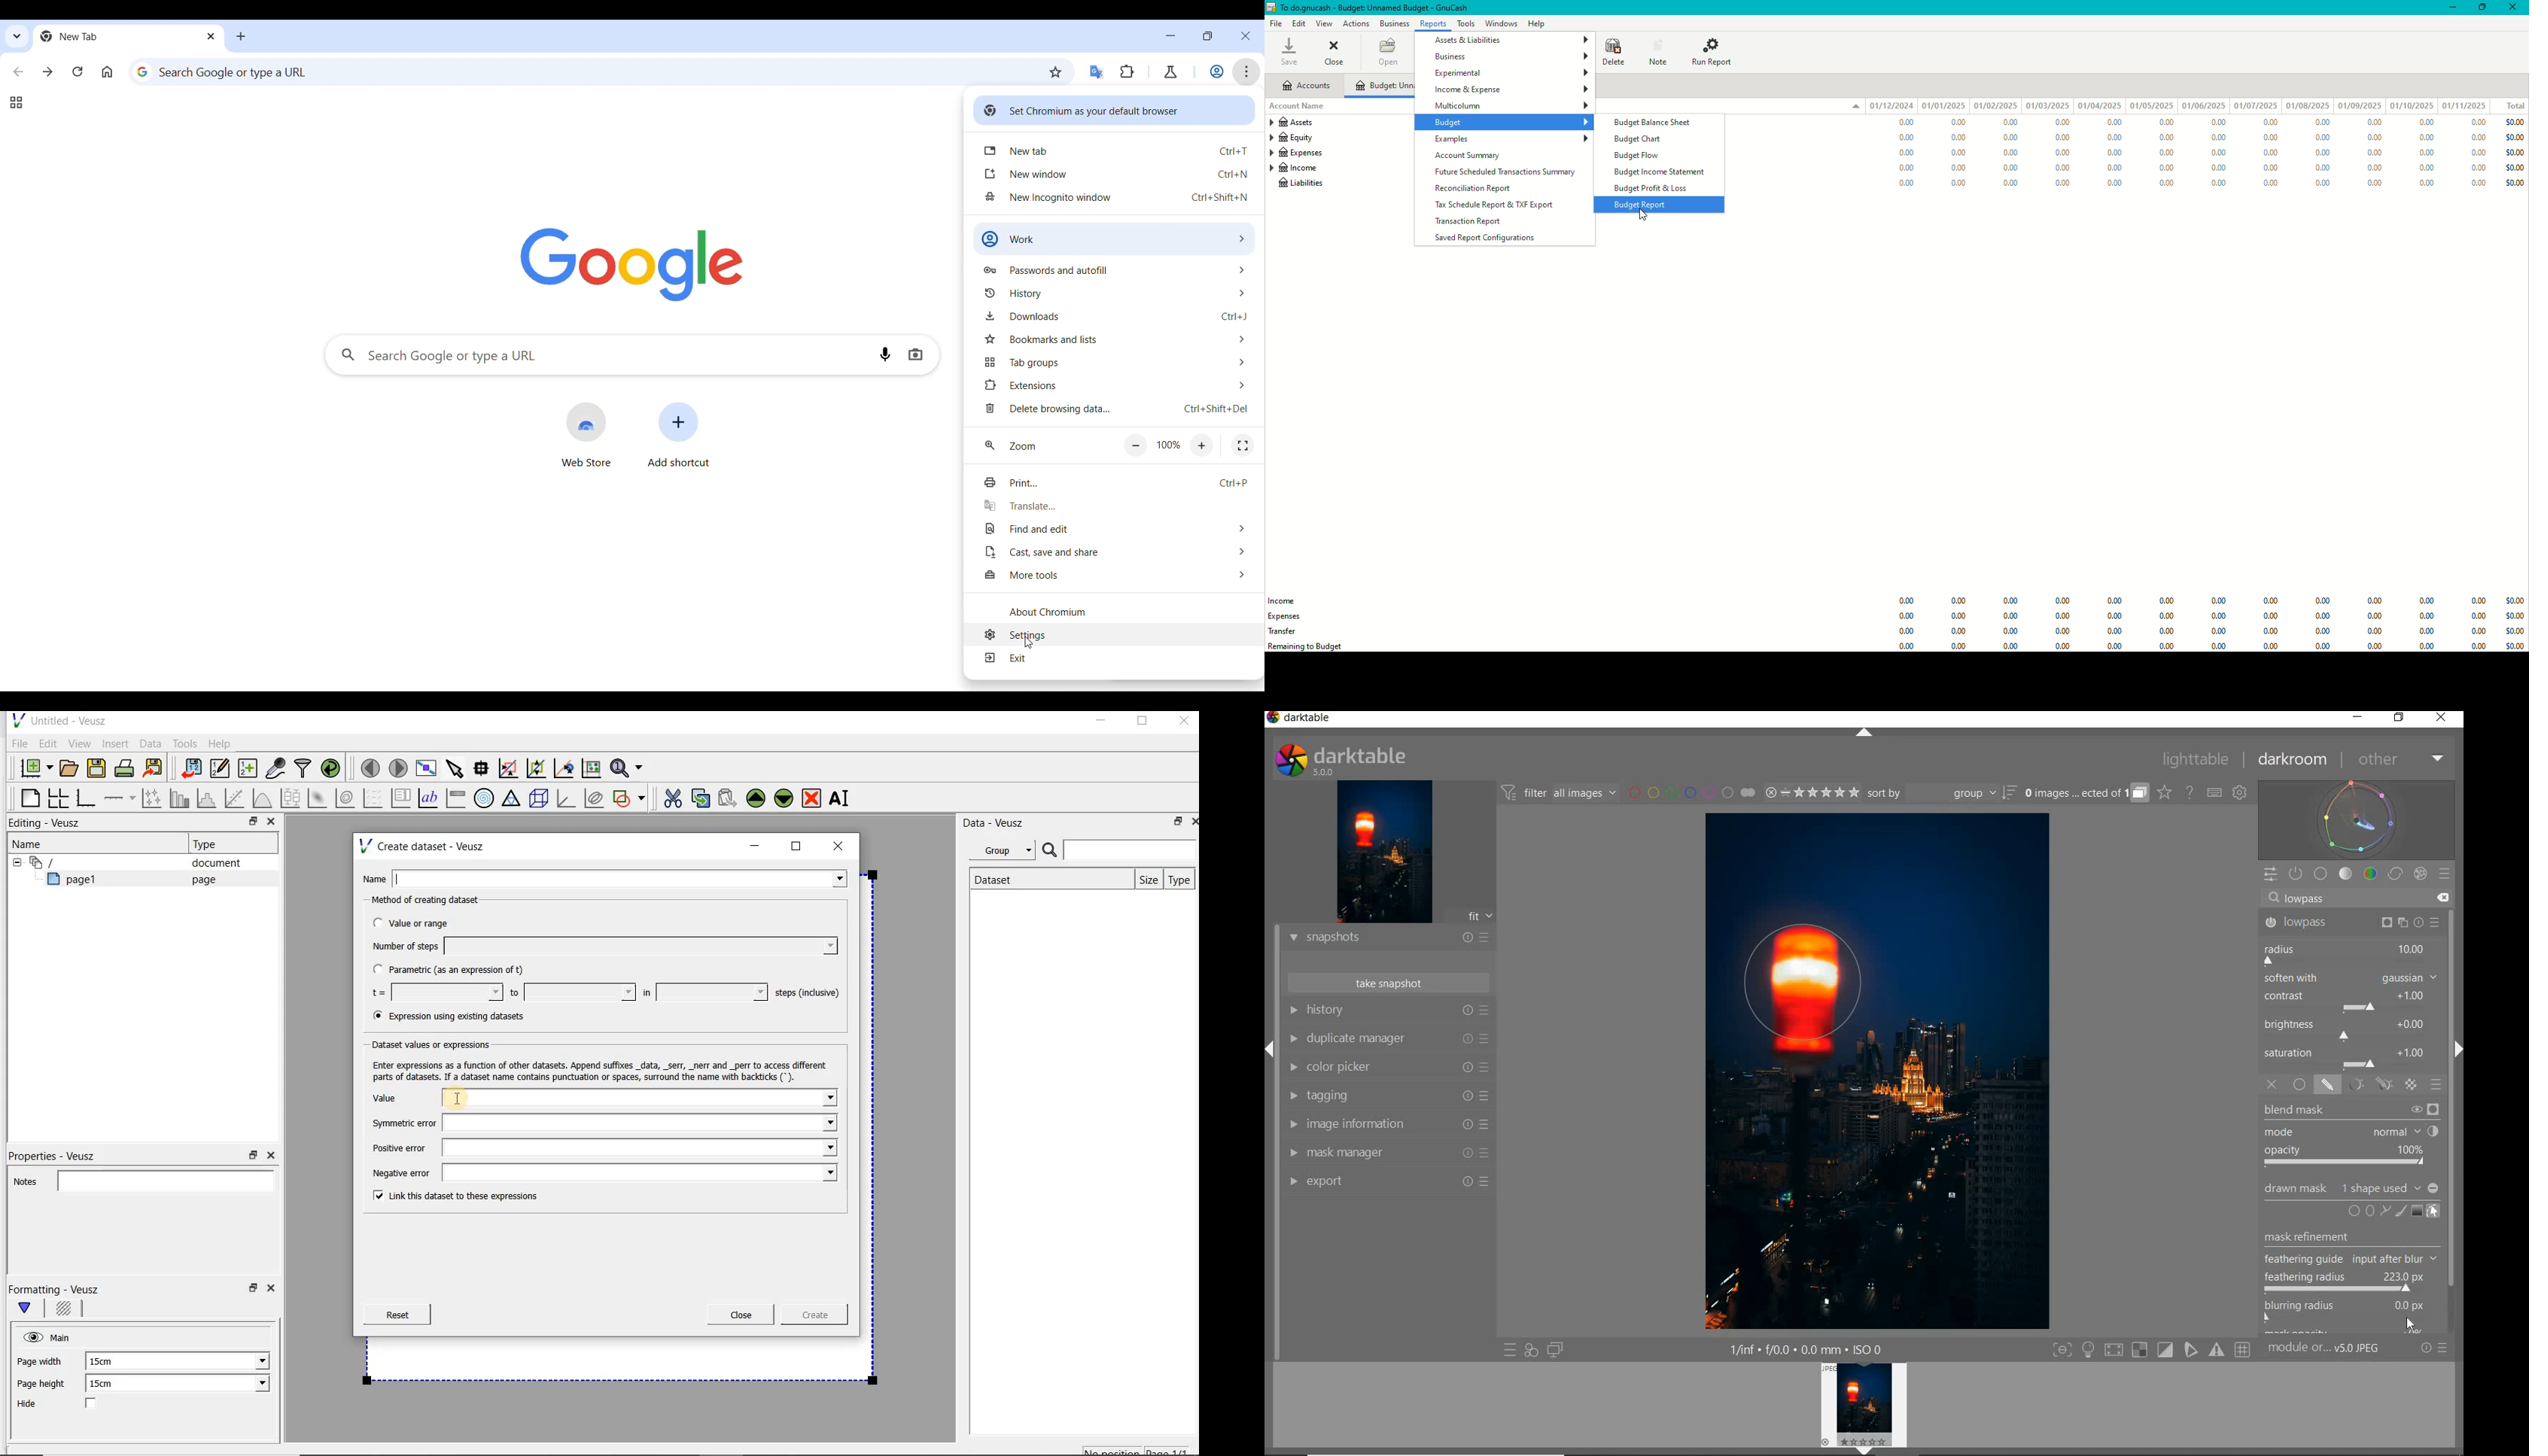 The width and height of the screenshot is (2548, 1456). Describe the element at coordinates (2167, 167) in the screenshot. I see `0.00` at that location.